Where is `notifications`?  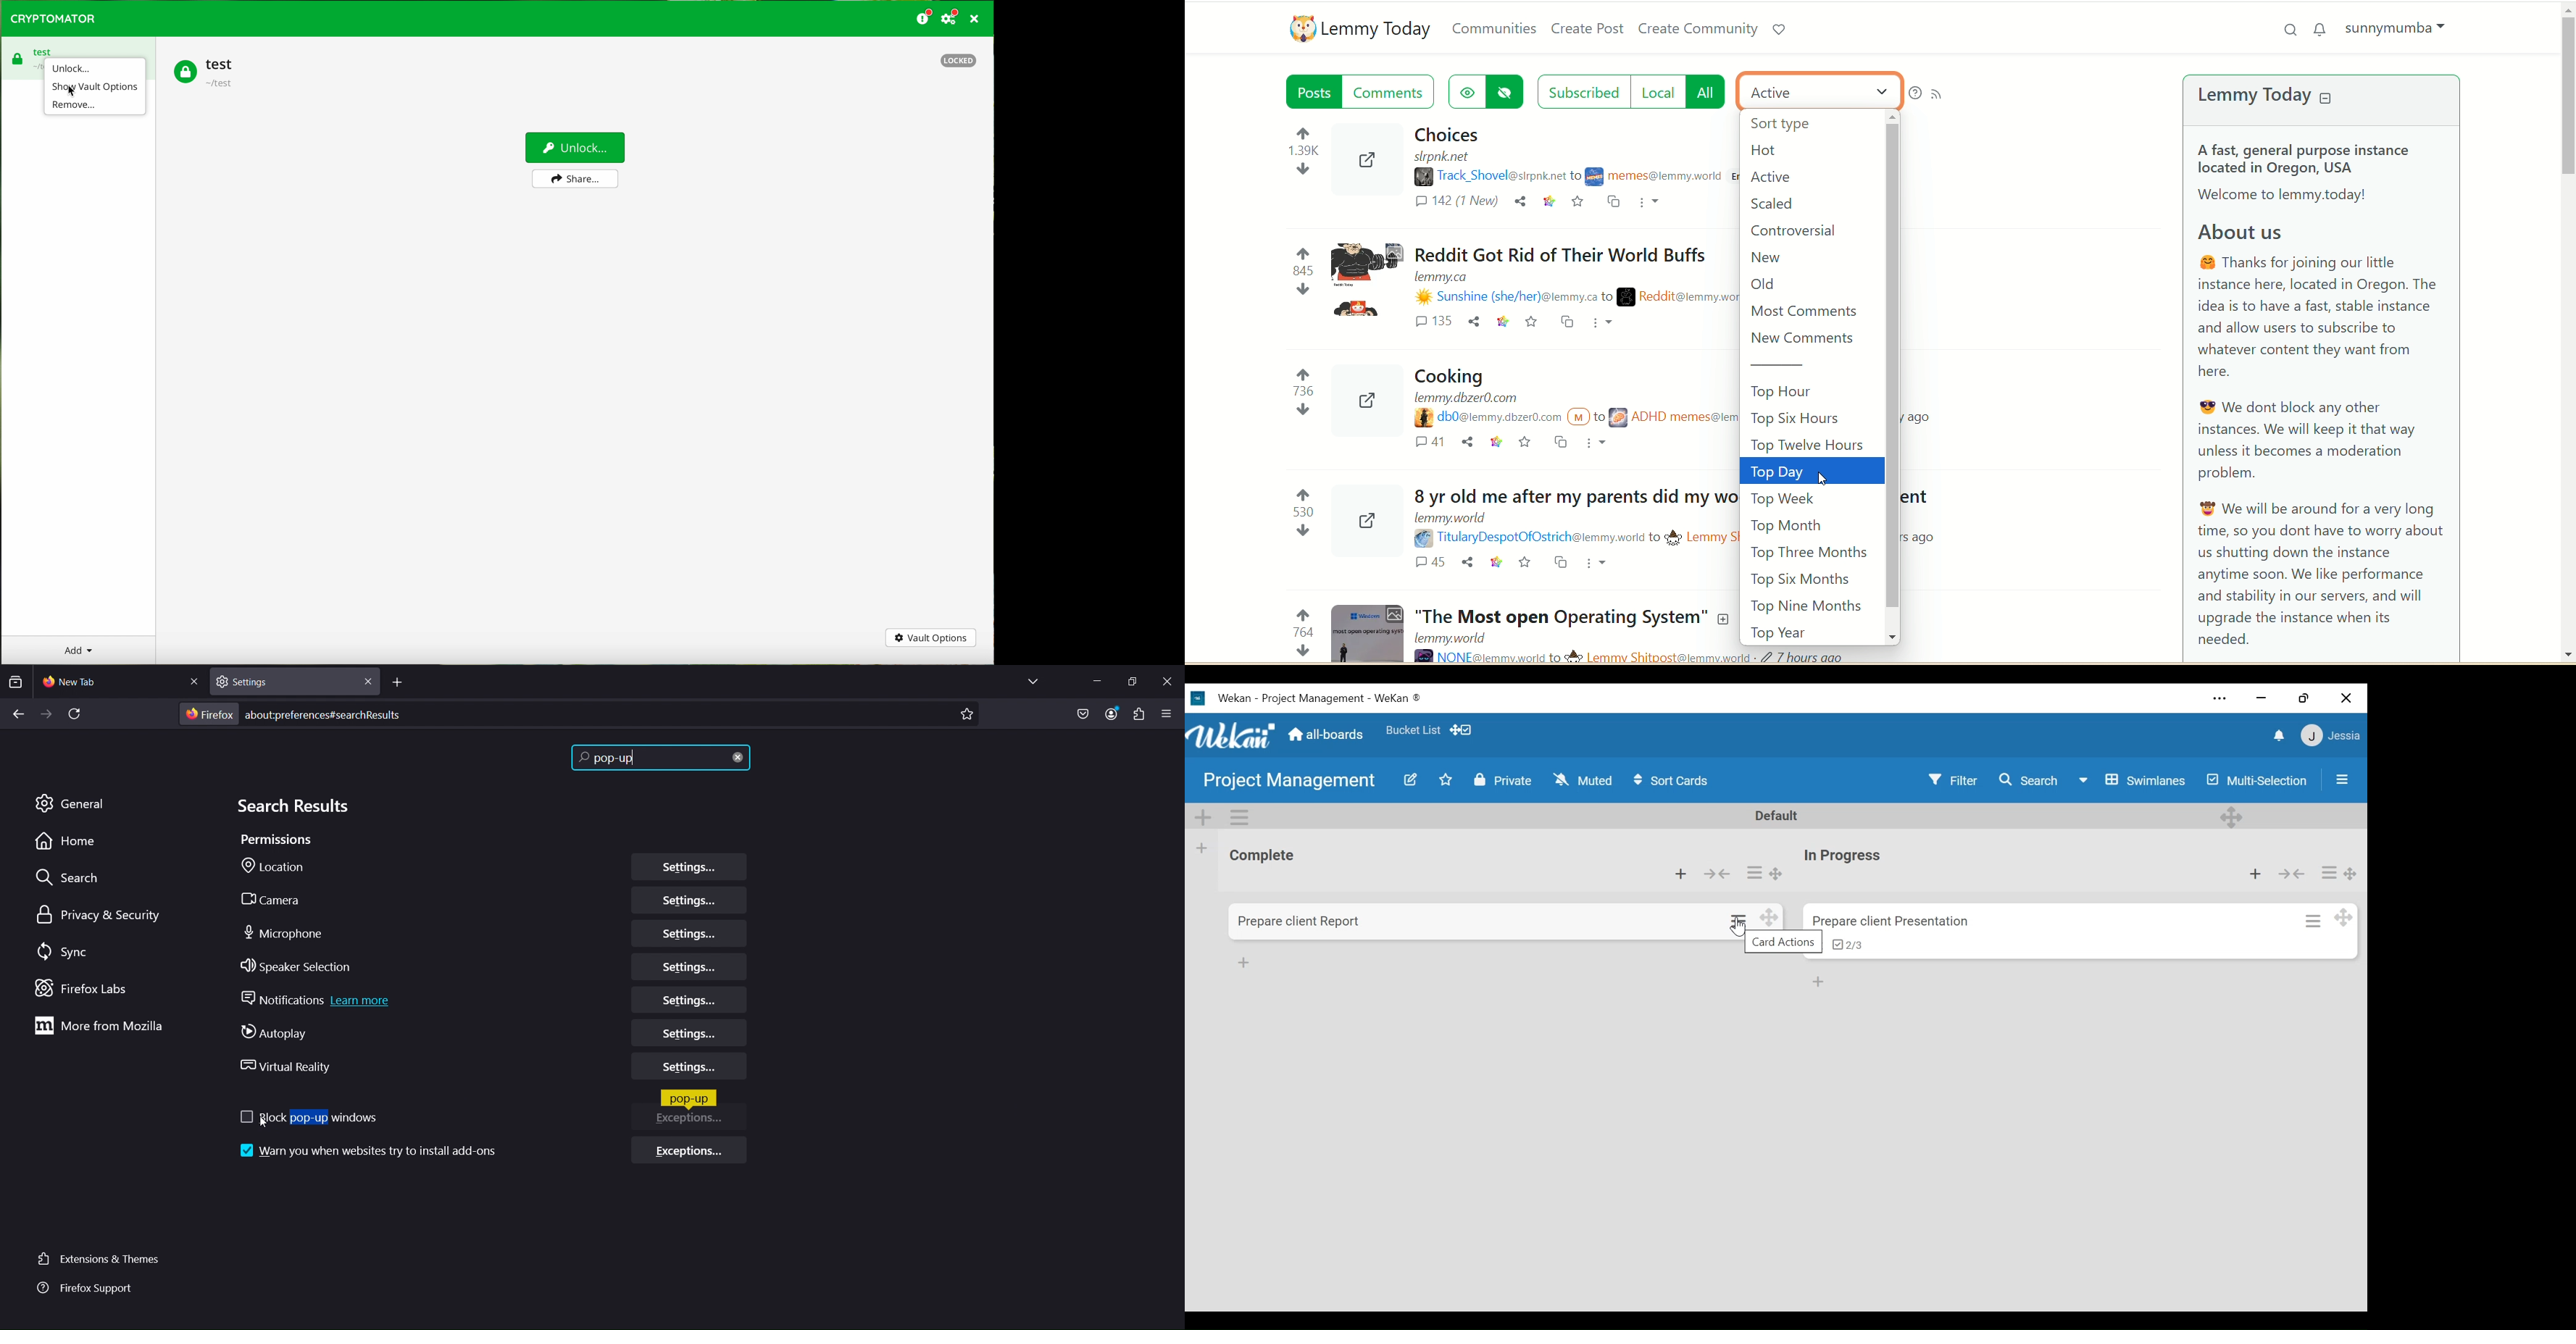
notifications is located at coordinates (2278, 735).